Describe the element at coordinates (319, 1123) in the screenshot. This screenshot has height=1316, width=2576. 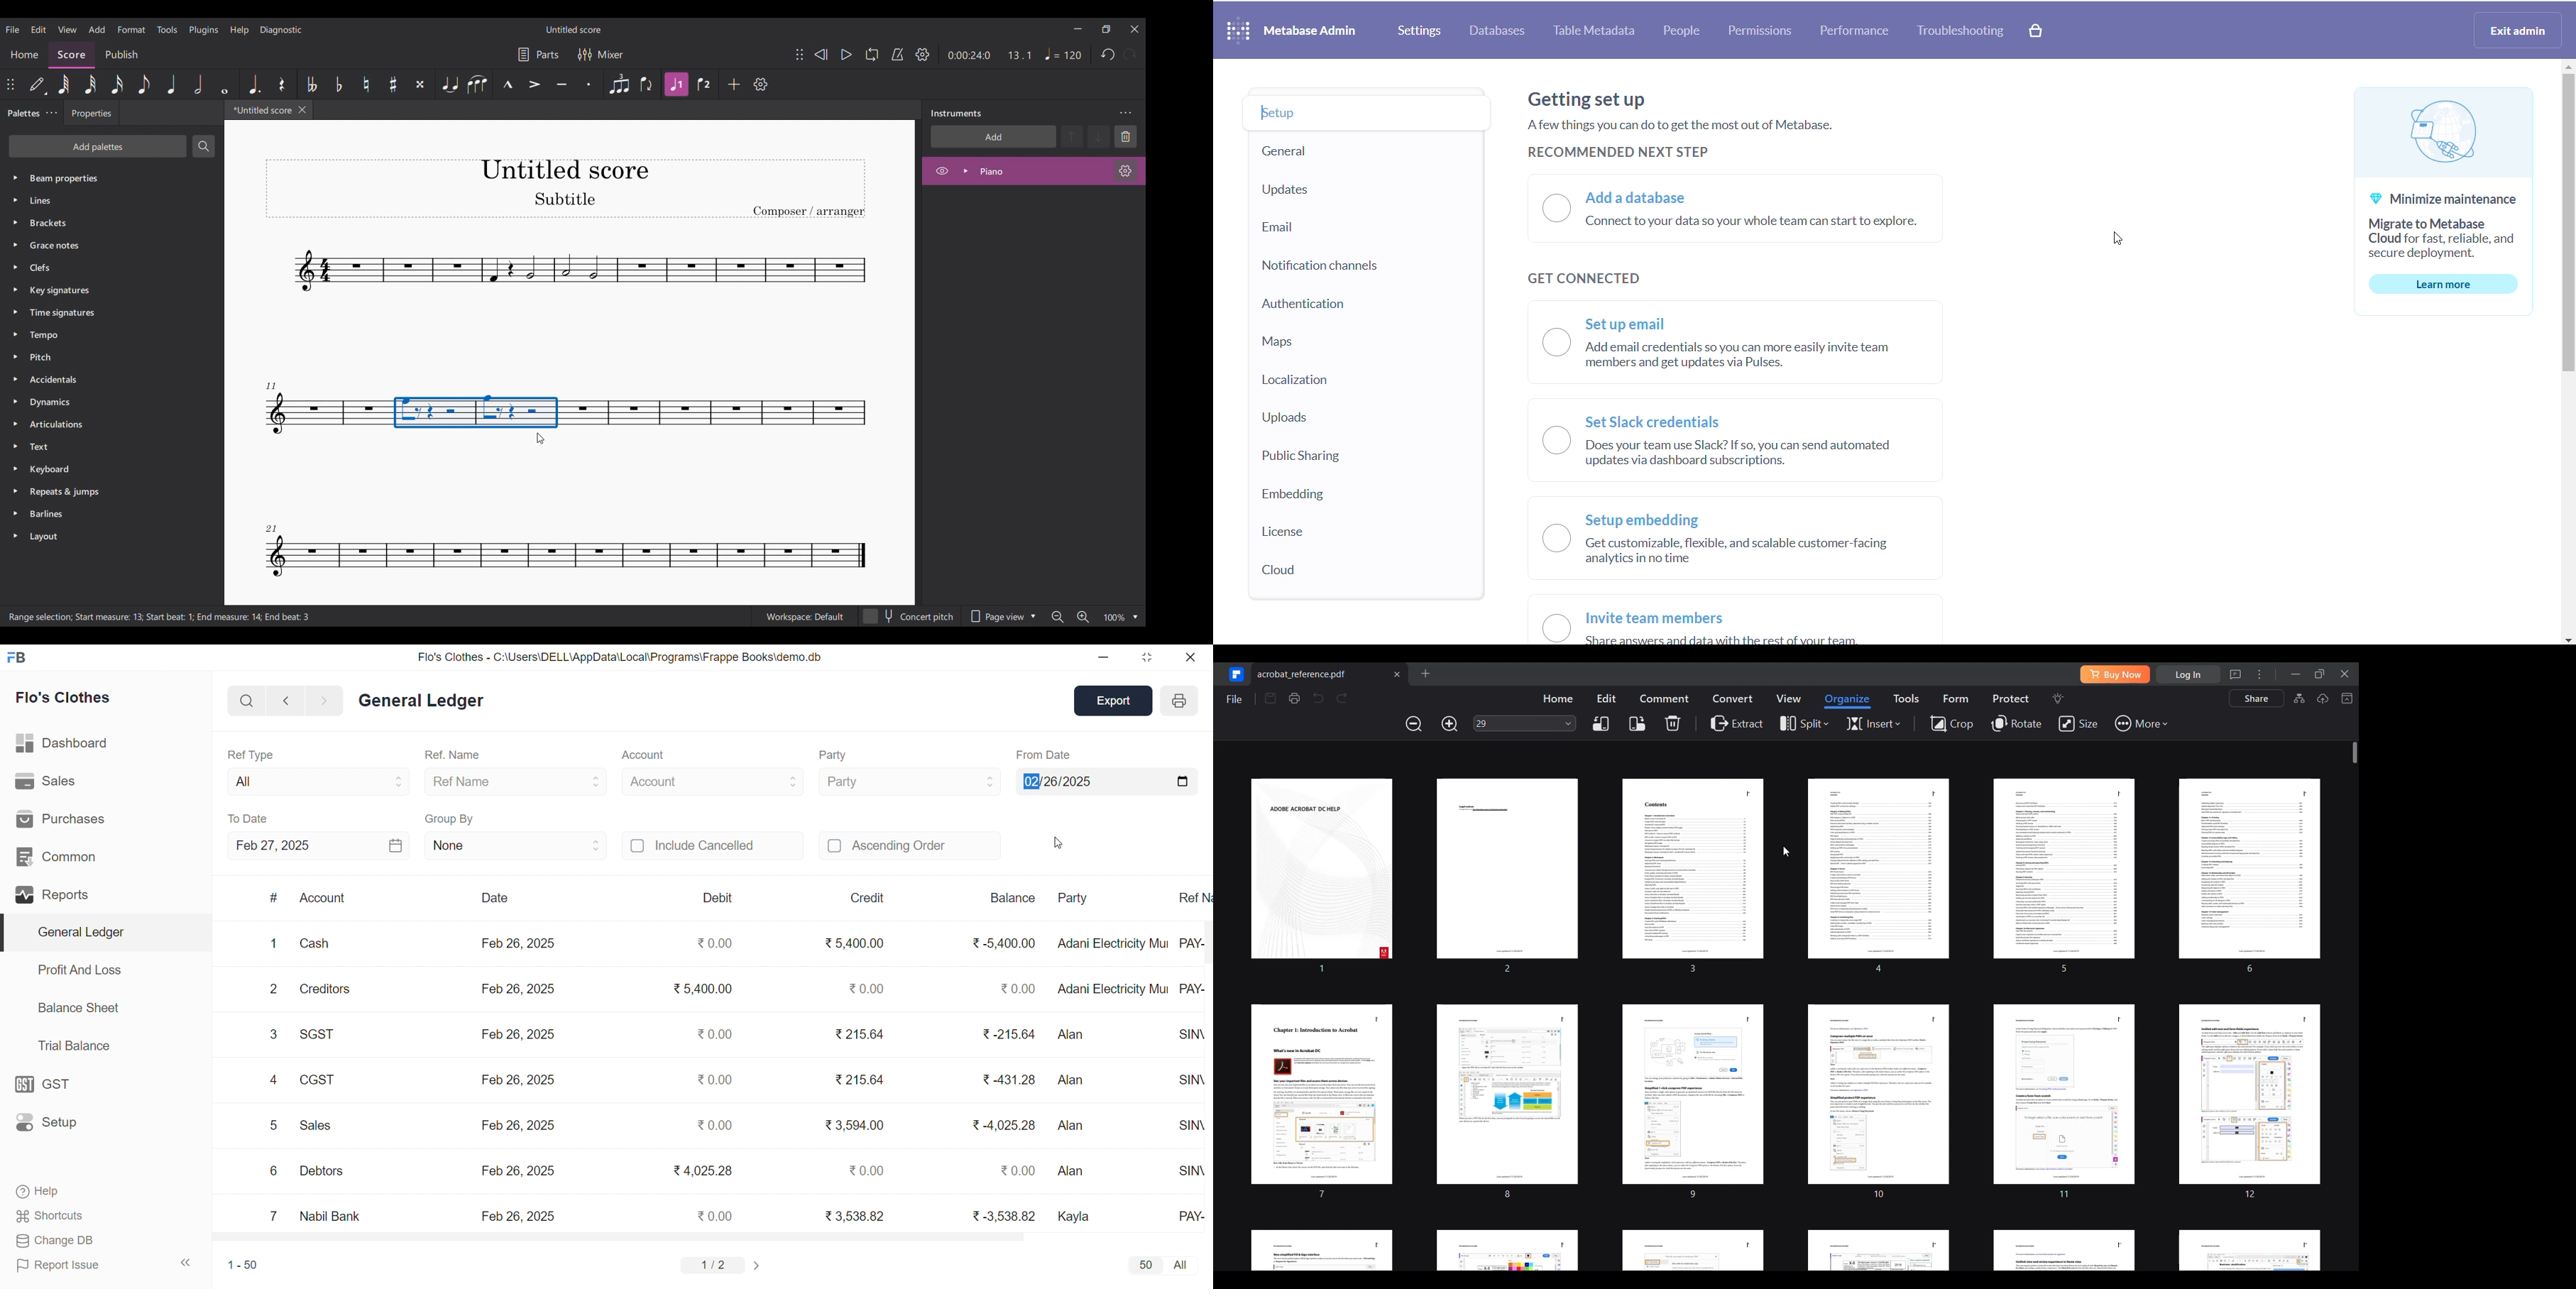
I see `Sales` at that location.